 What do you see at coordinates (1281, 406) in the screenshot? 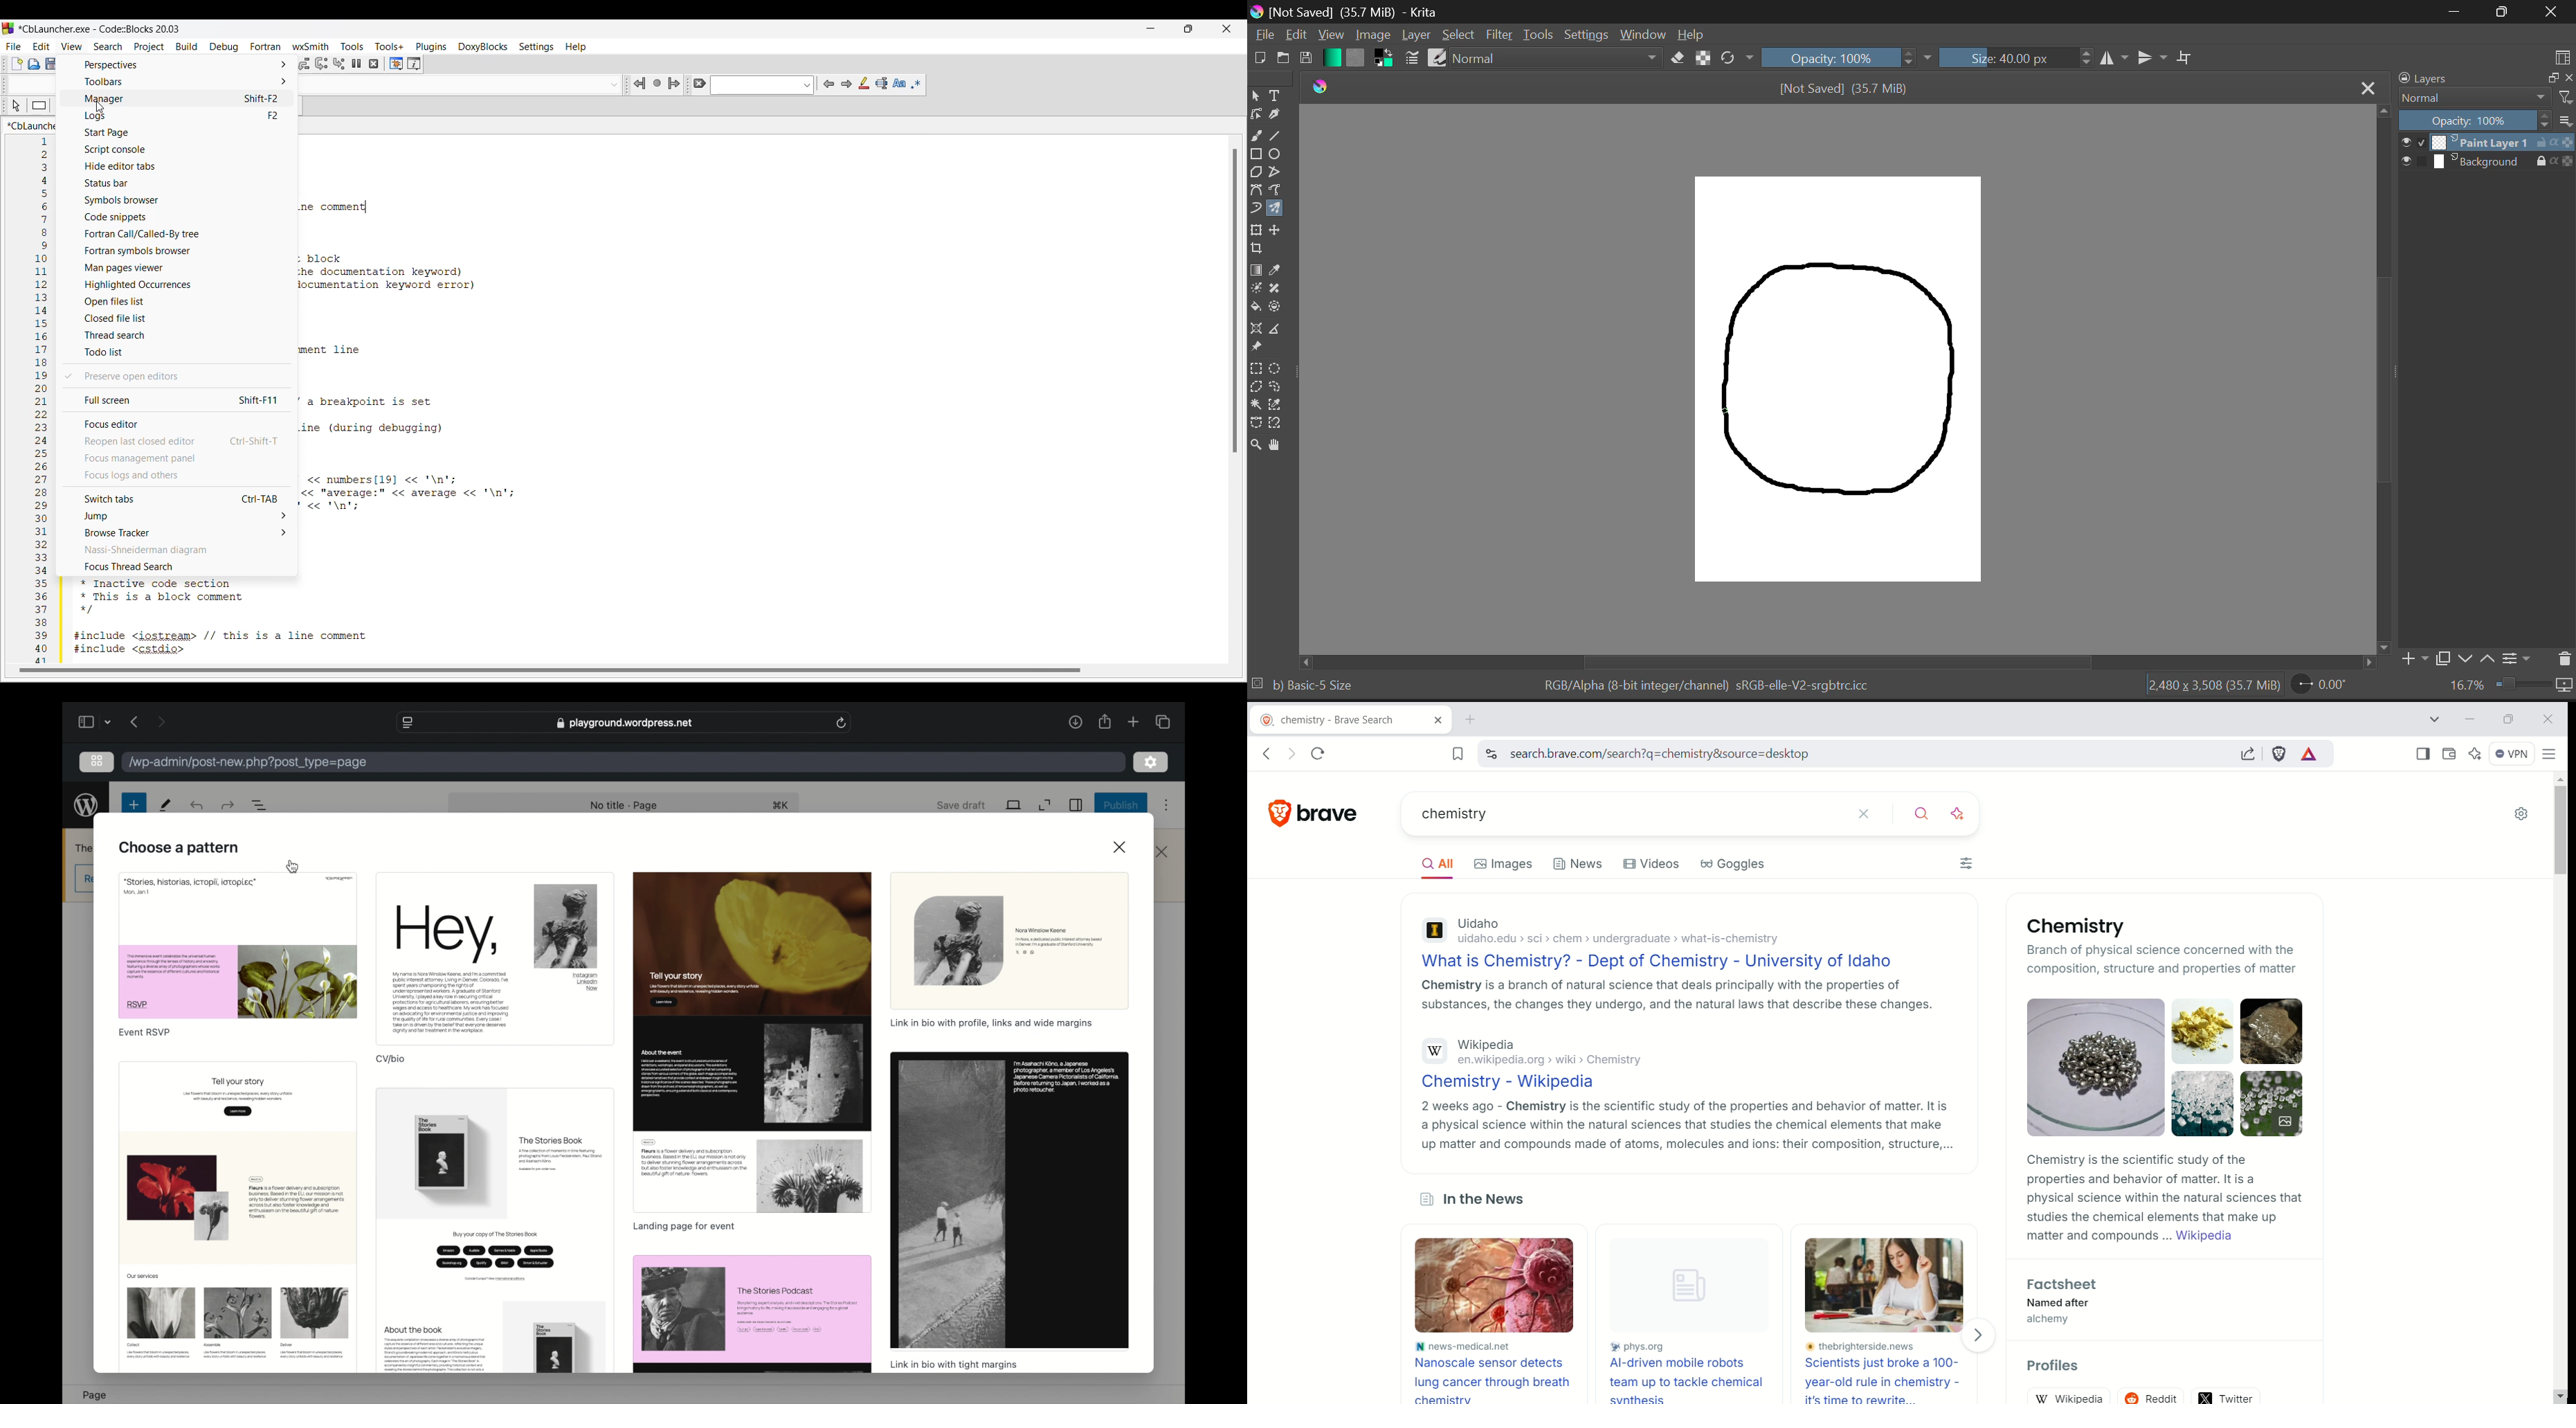
I see `Similar Color Selection` at bounding box center [1281, 406].